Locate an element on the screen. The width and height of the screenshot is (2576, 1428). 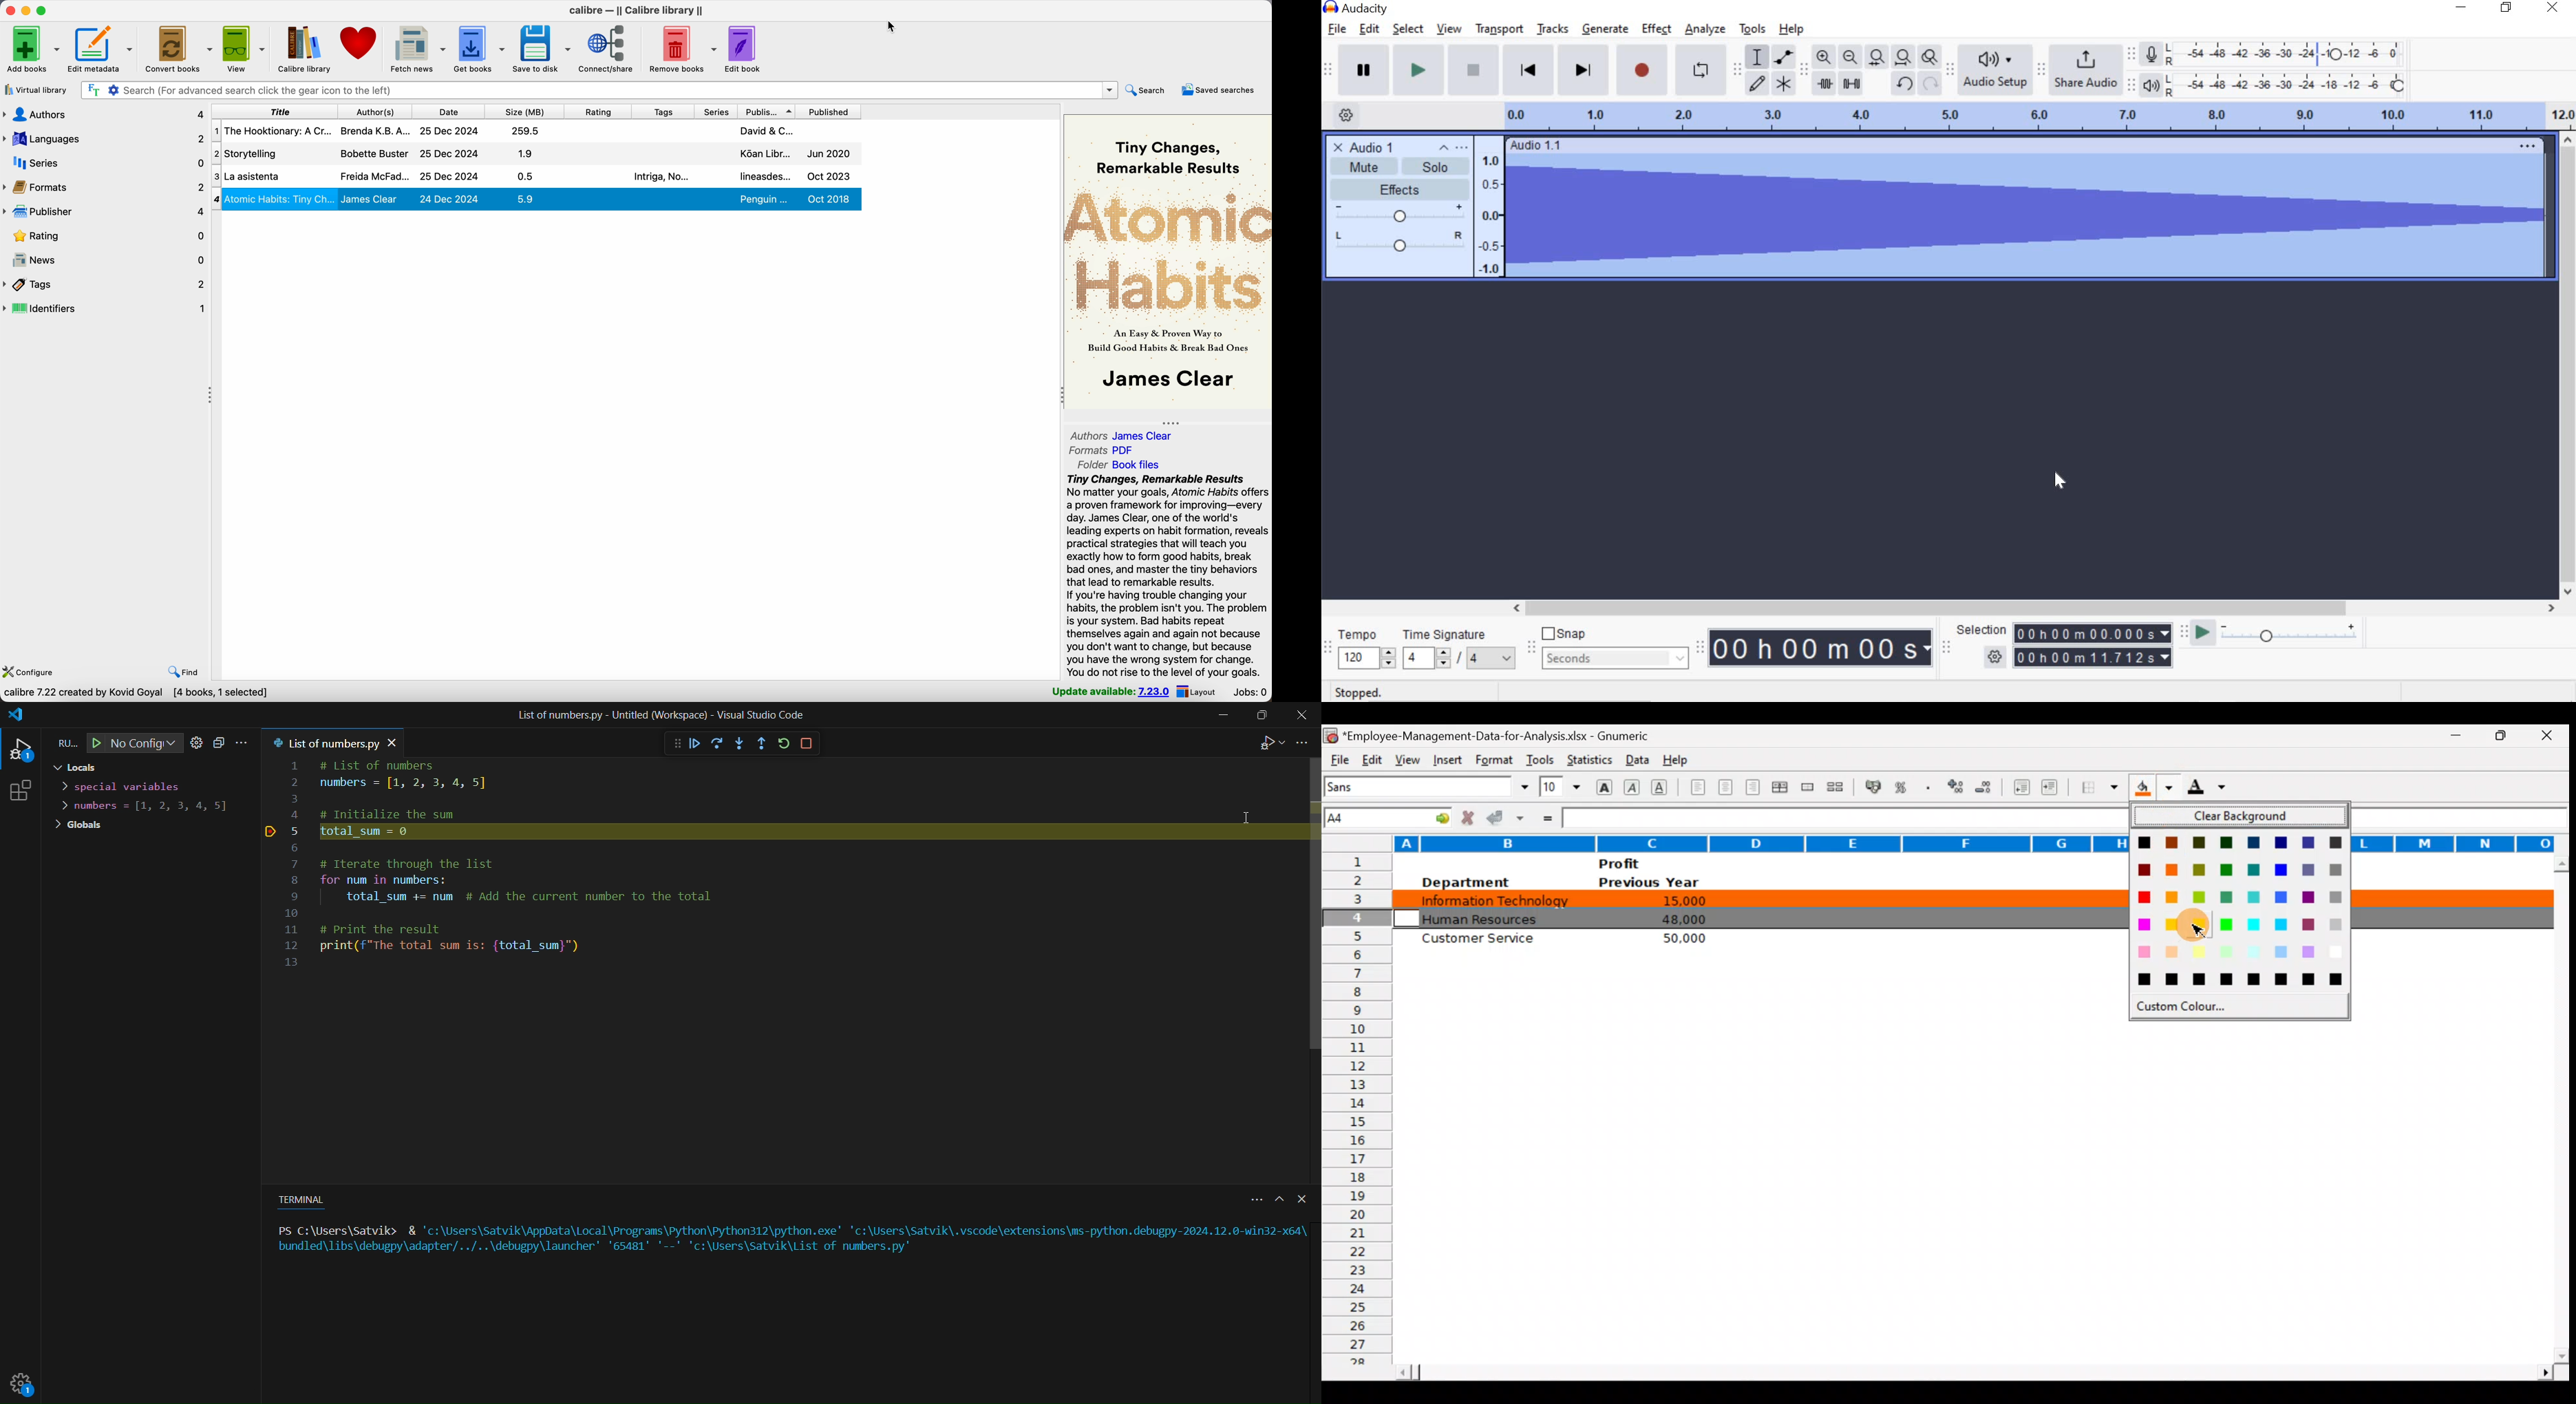
series is located at coordinates (104, 164).